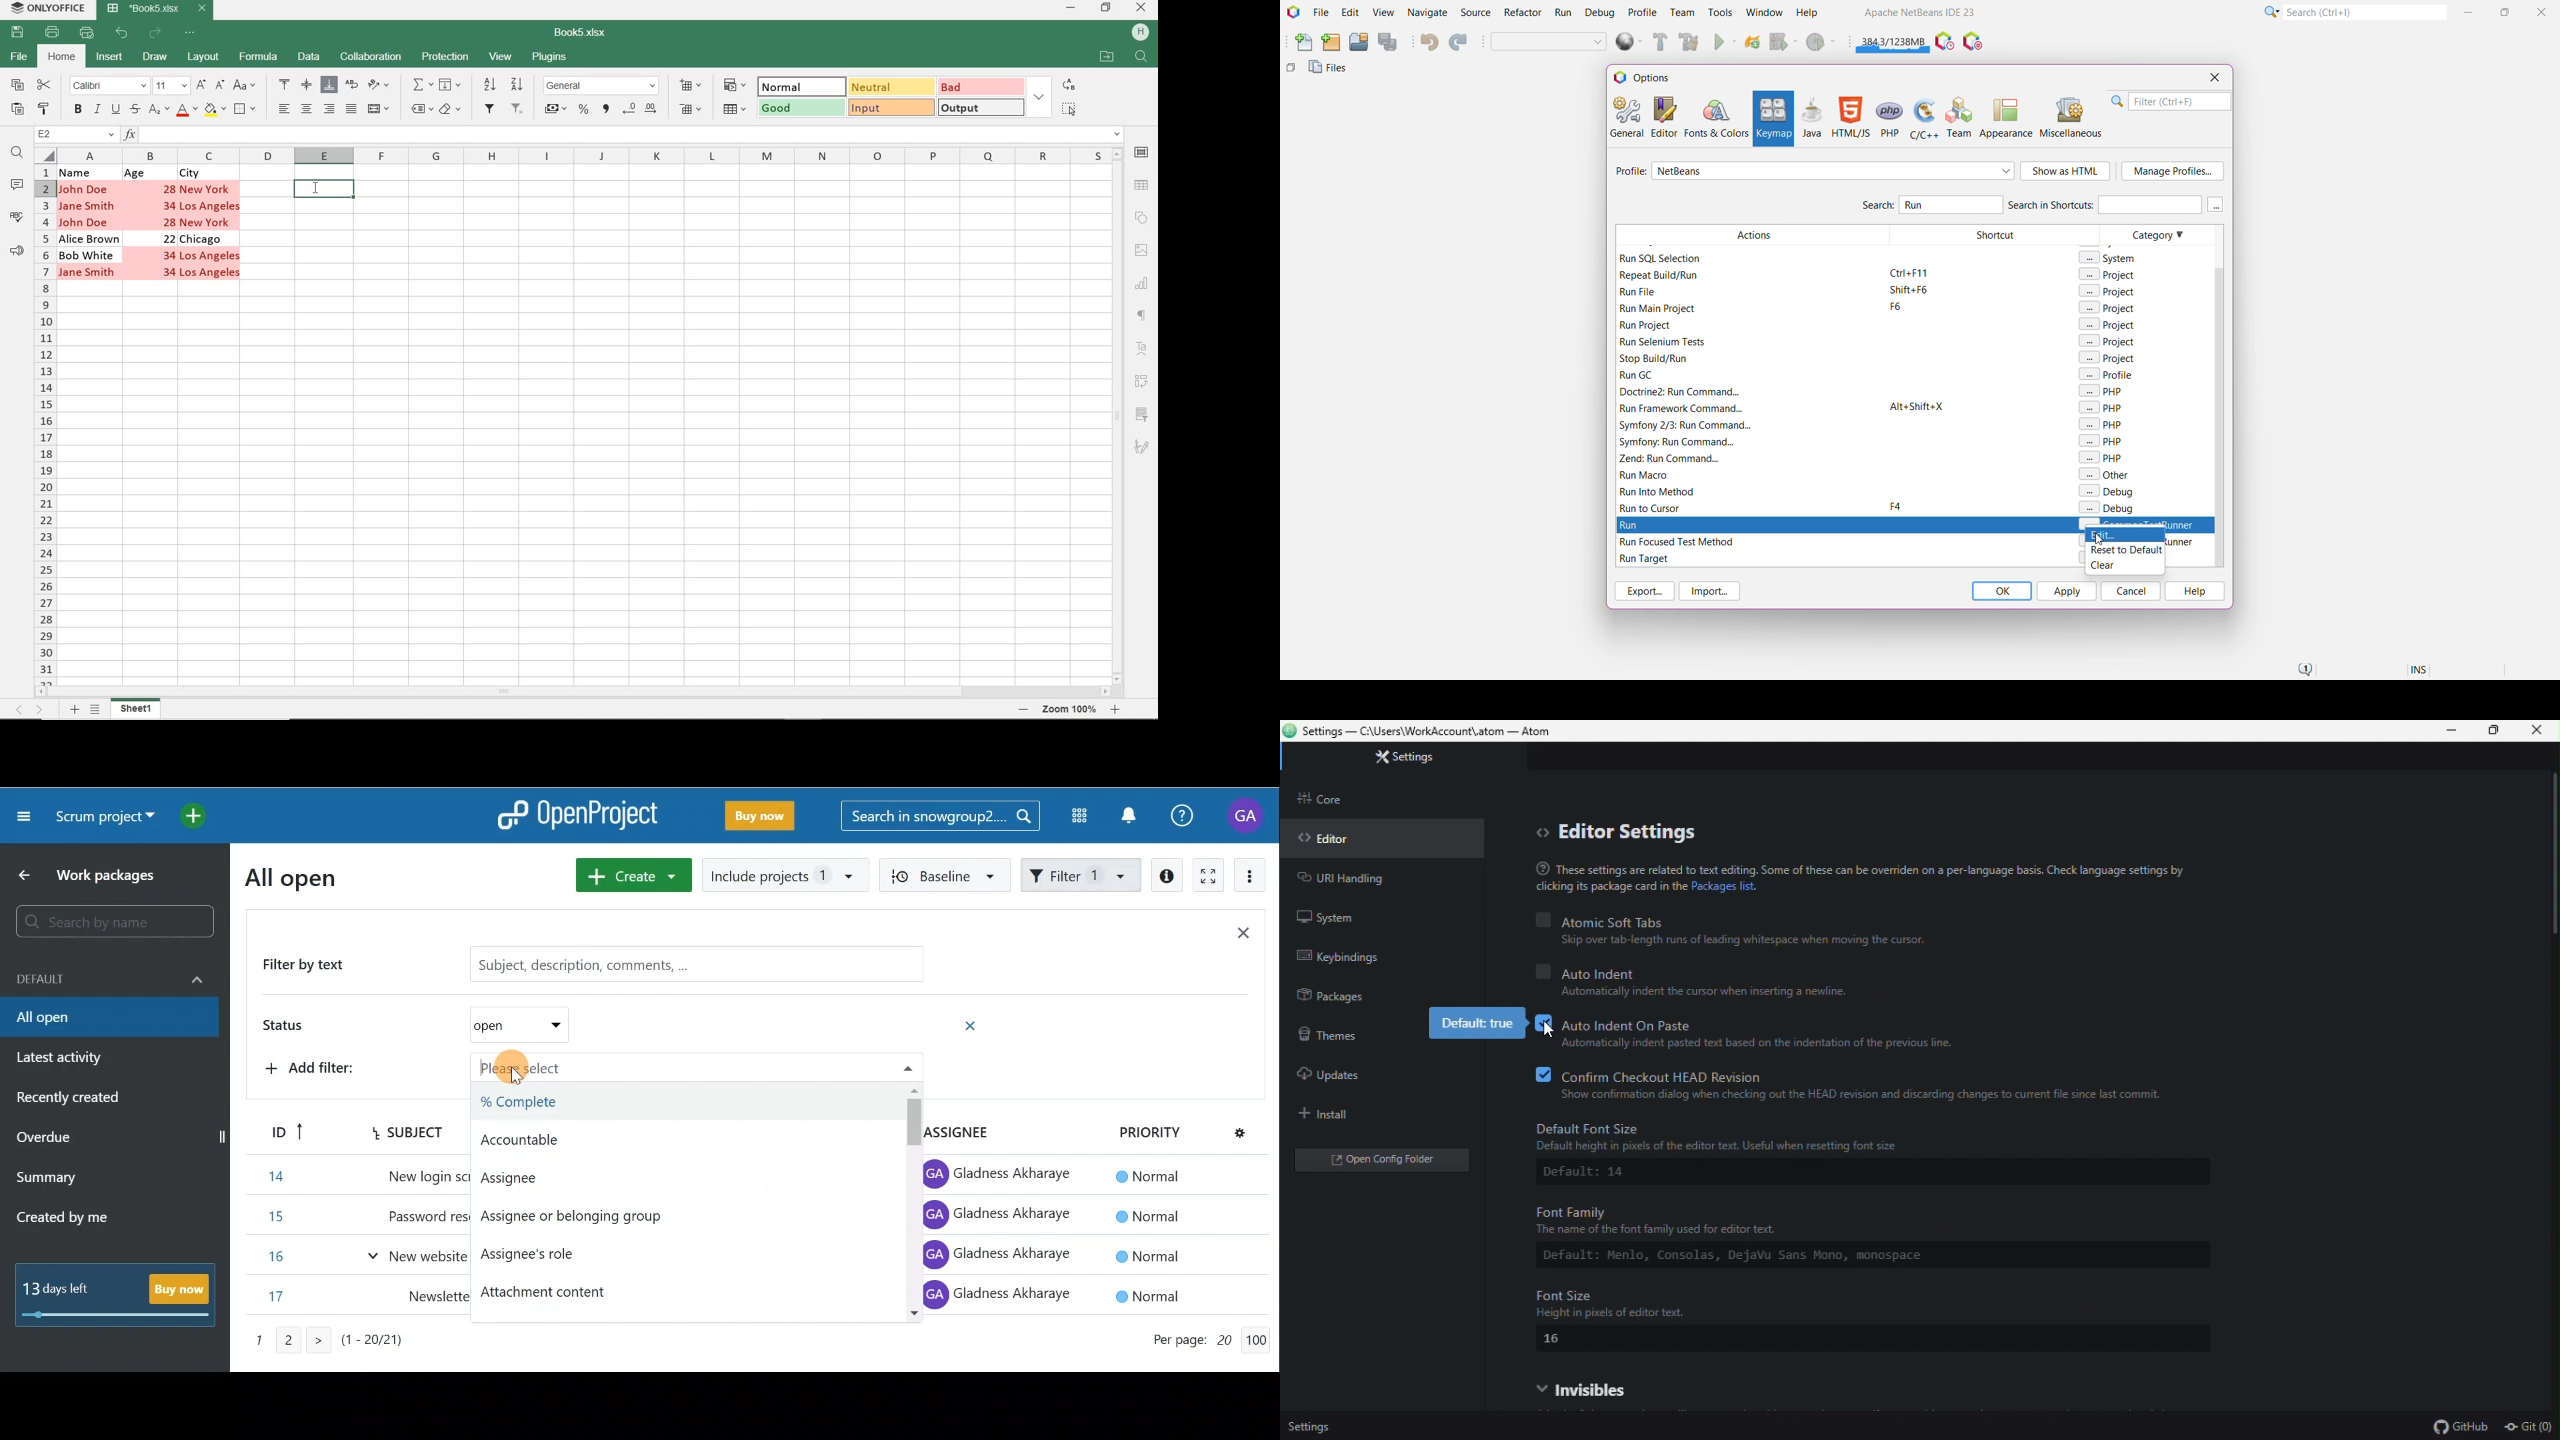 The width and height of the screenshot is (2576, 1456). What do you see at coordinates (220, 86) in the screenshot?
I see `DECREMENT FONT SIZE` at bounding box center [220, 86].